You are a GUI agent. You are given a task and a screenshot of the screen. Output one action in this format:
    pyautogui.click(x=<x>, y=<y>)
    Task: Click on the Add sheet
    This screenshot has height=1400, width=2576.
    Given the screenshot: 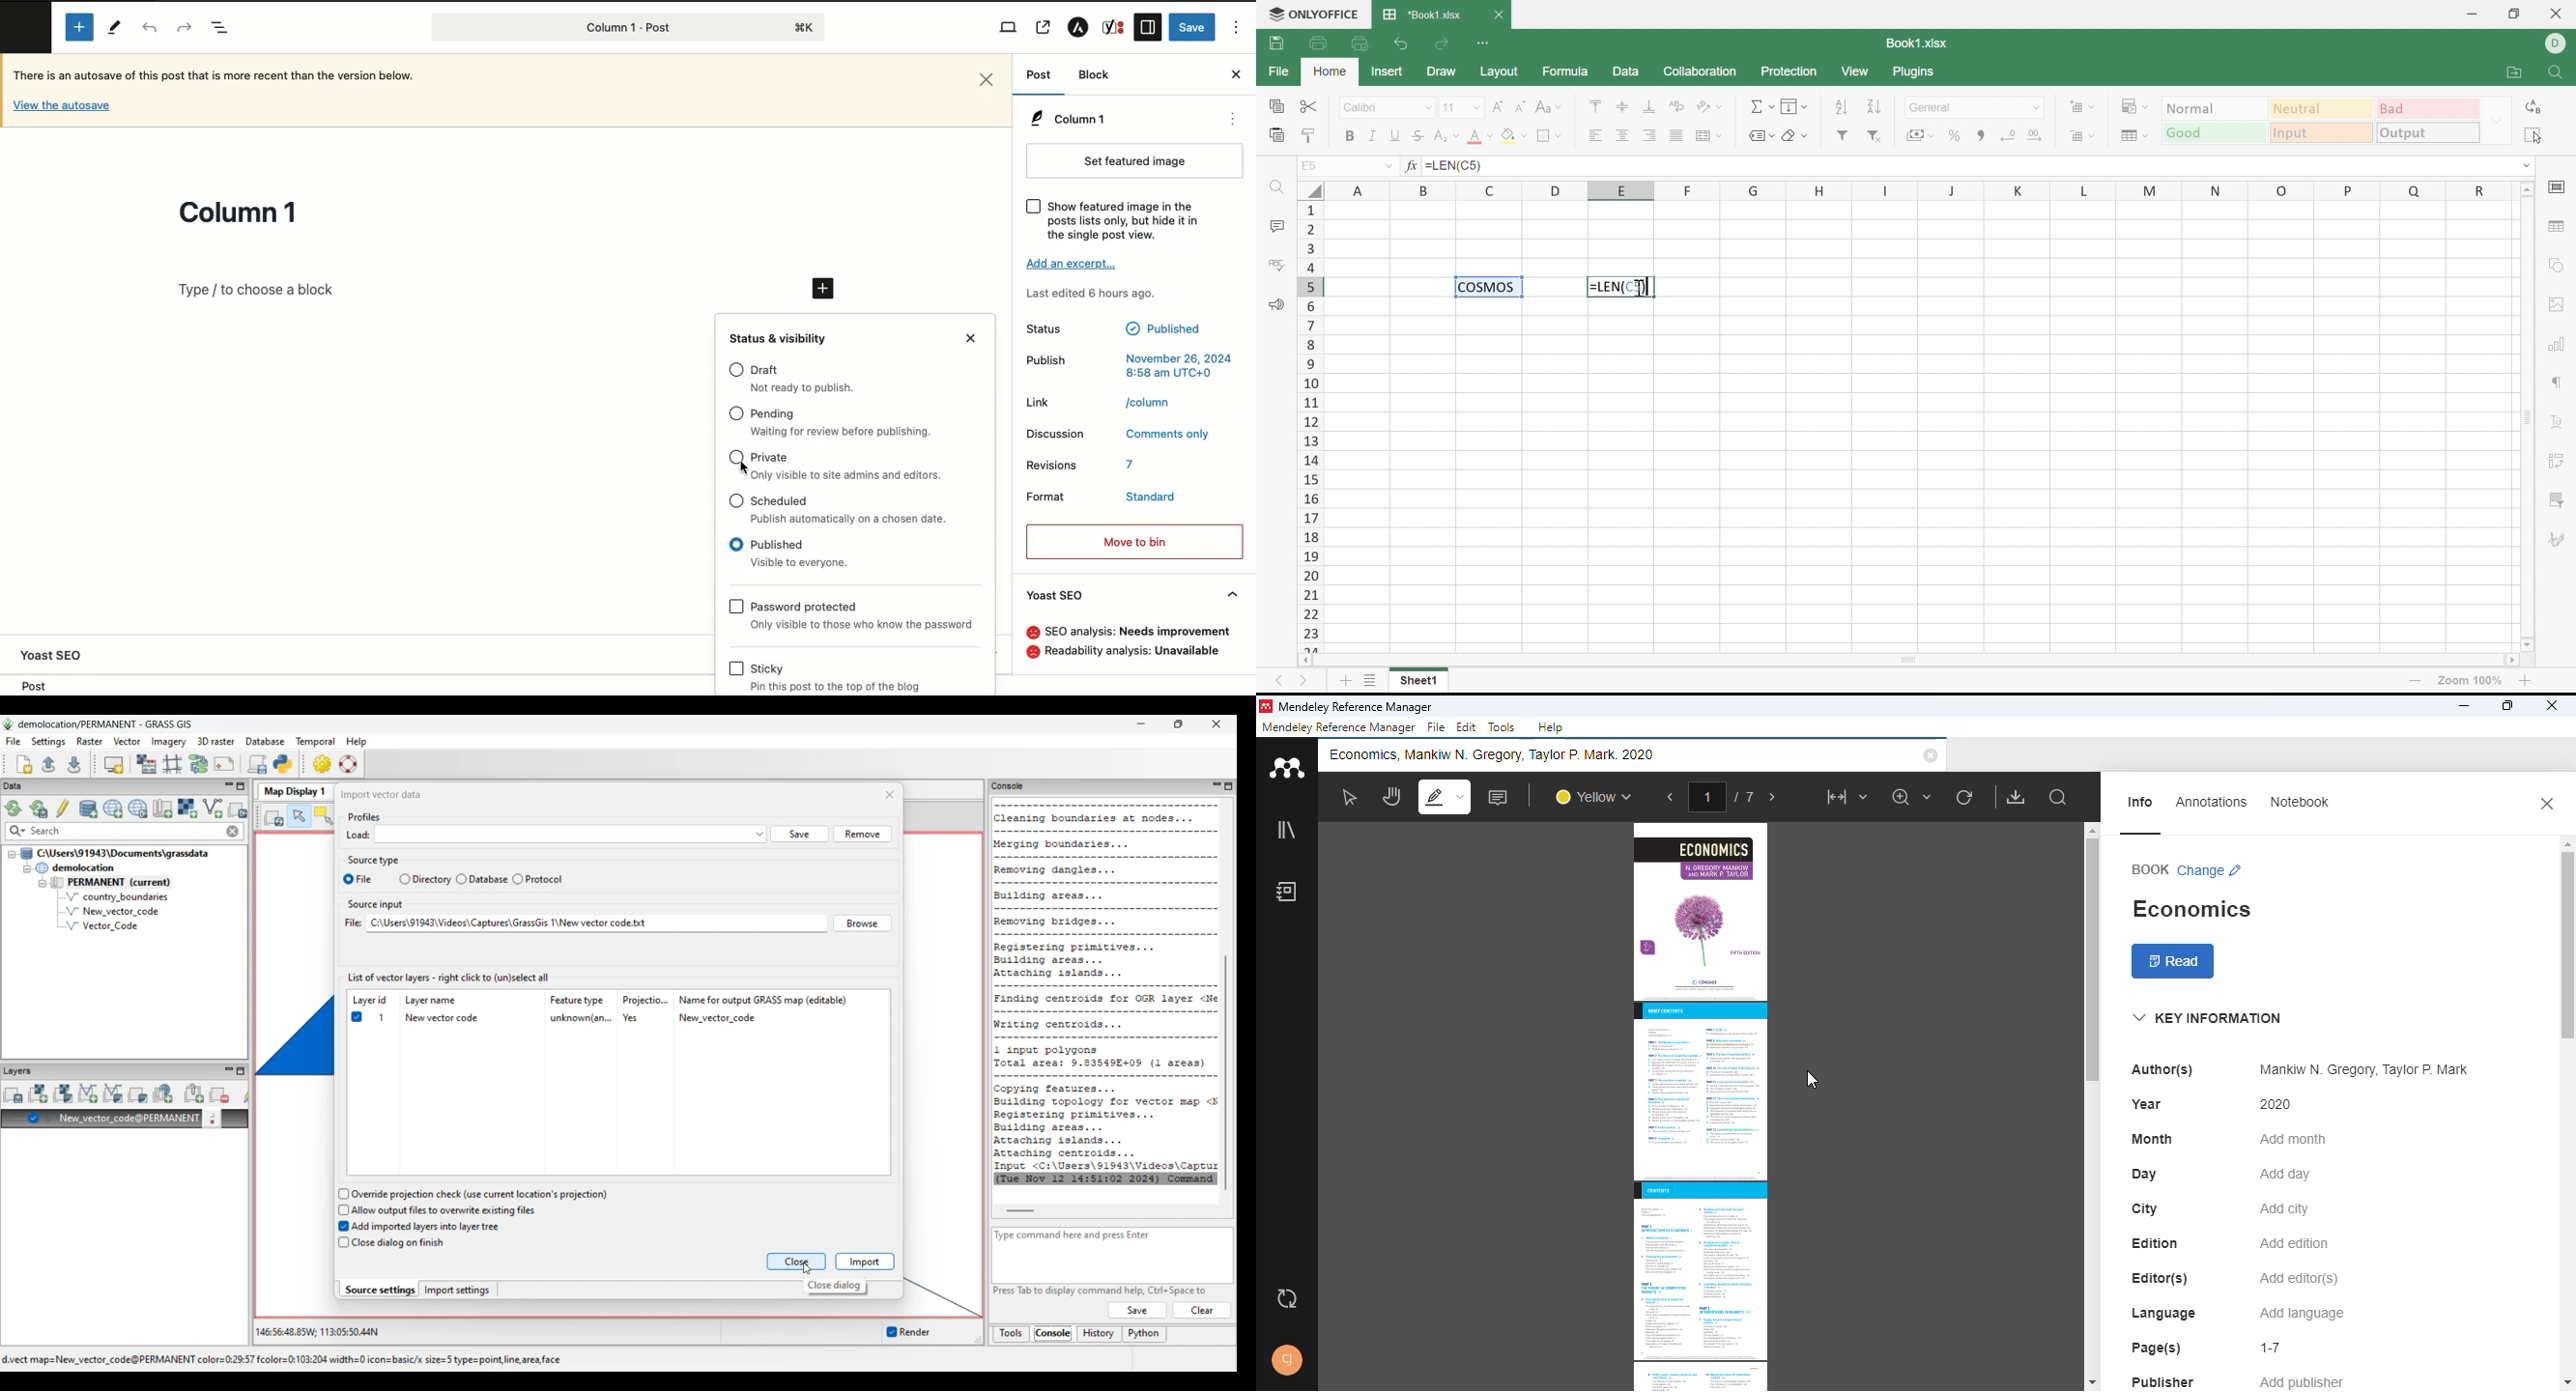 What is the action you would take?
    pyautogui.click(x=1345, y=681)
    